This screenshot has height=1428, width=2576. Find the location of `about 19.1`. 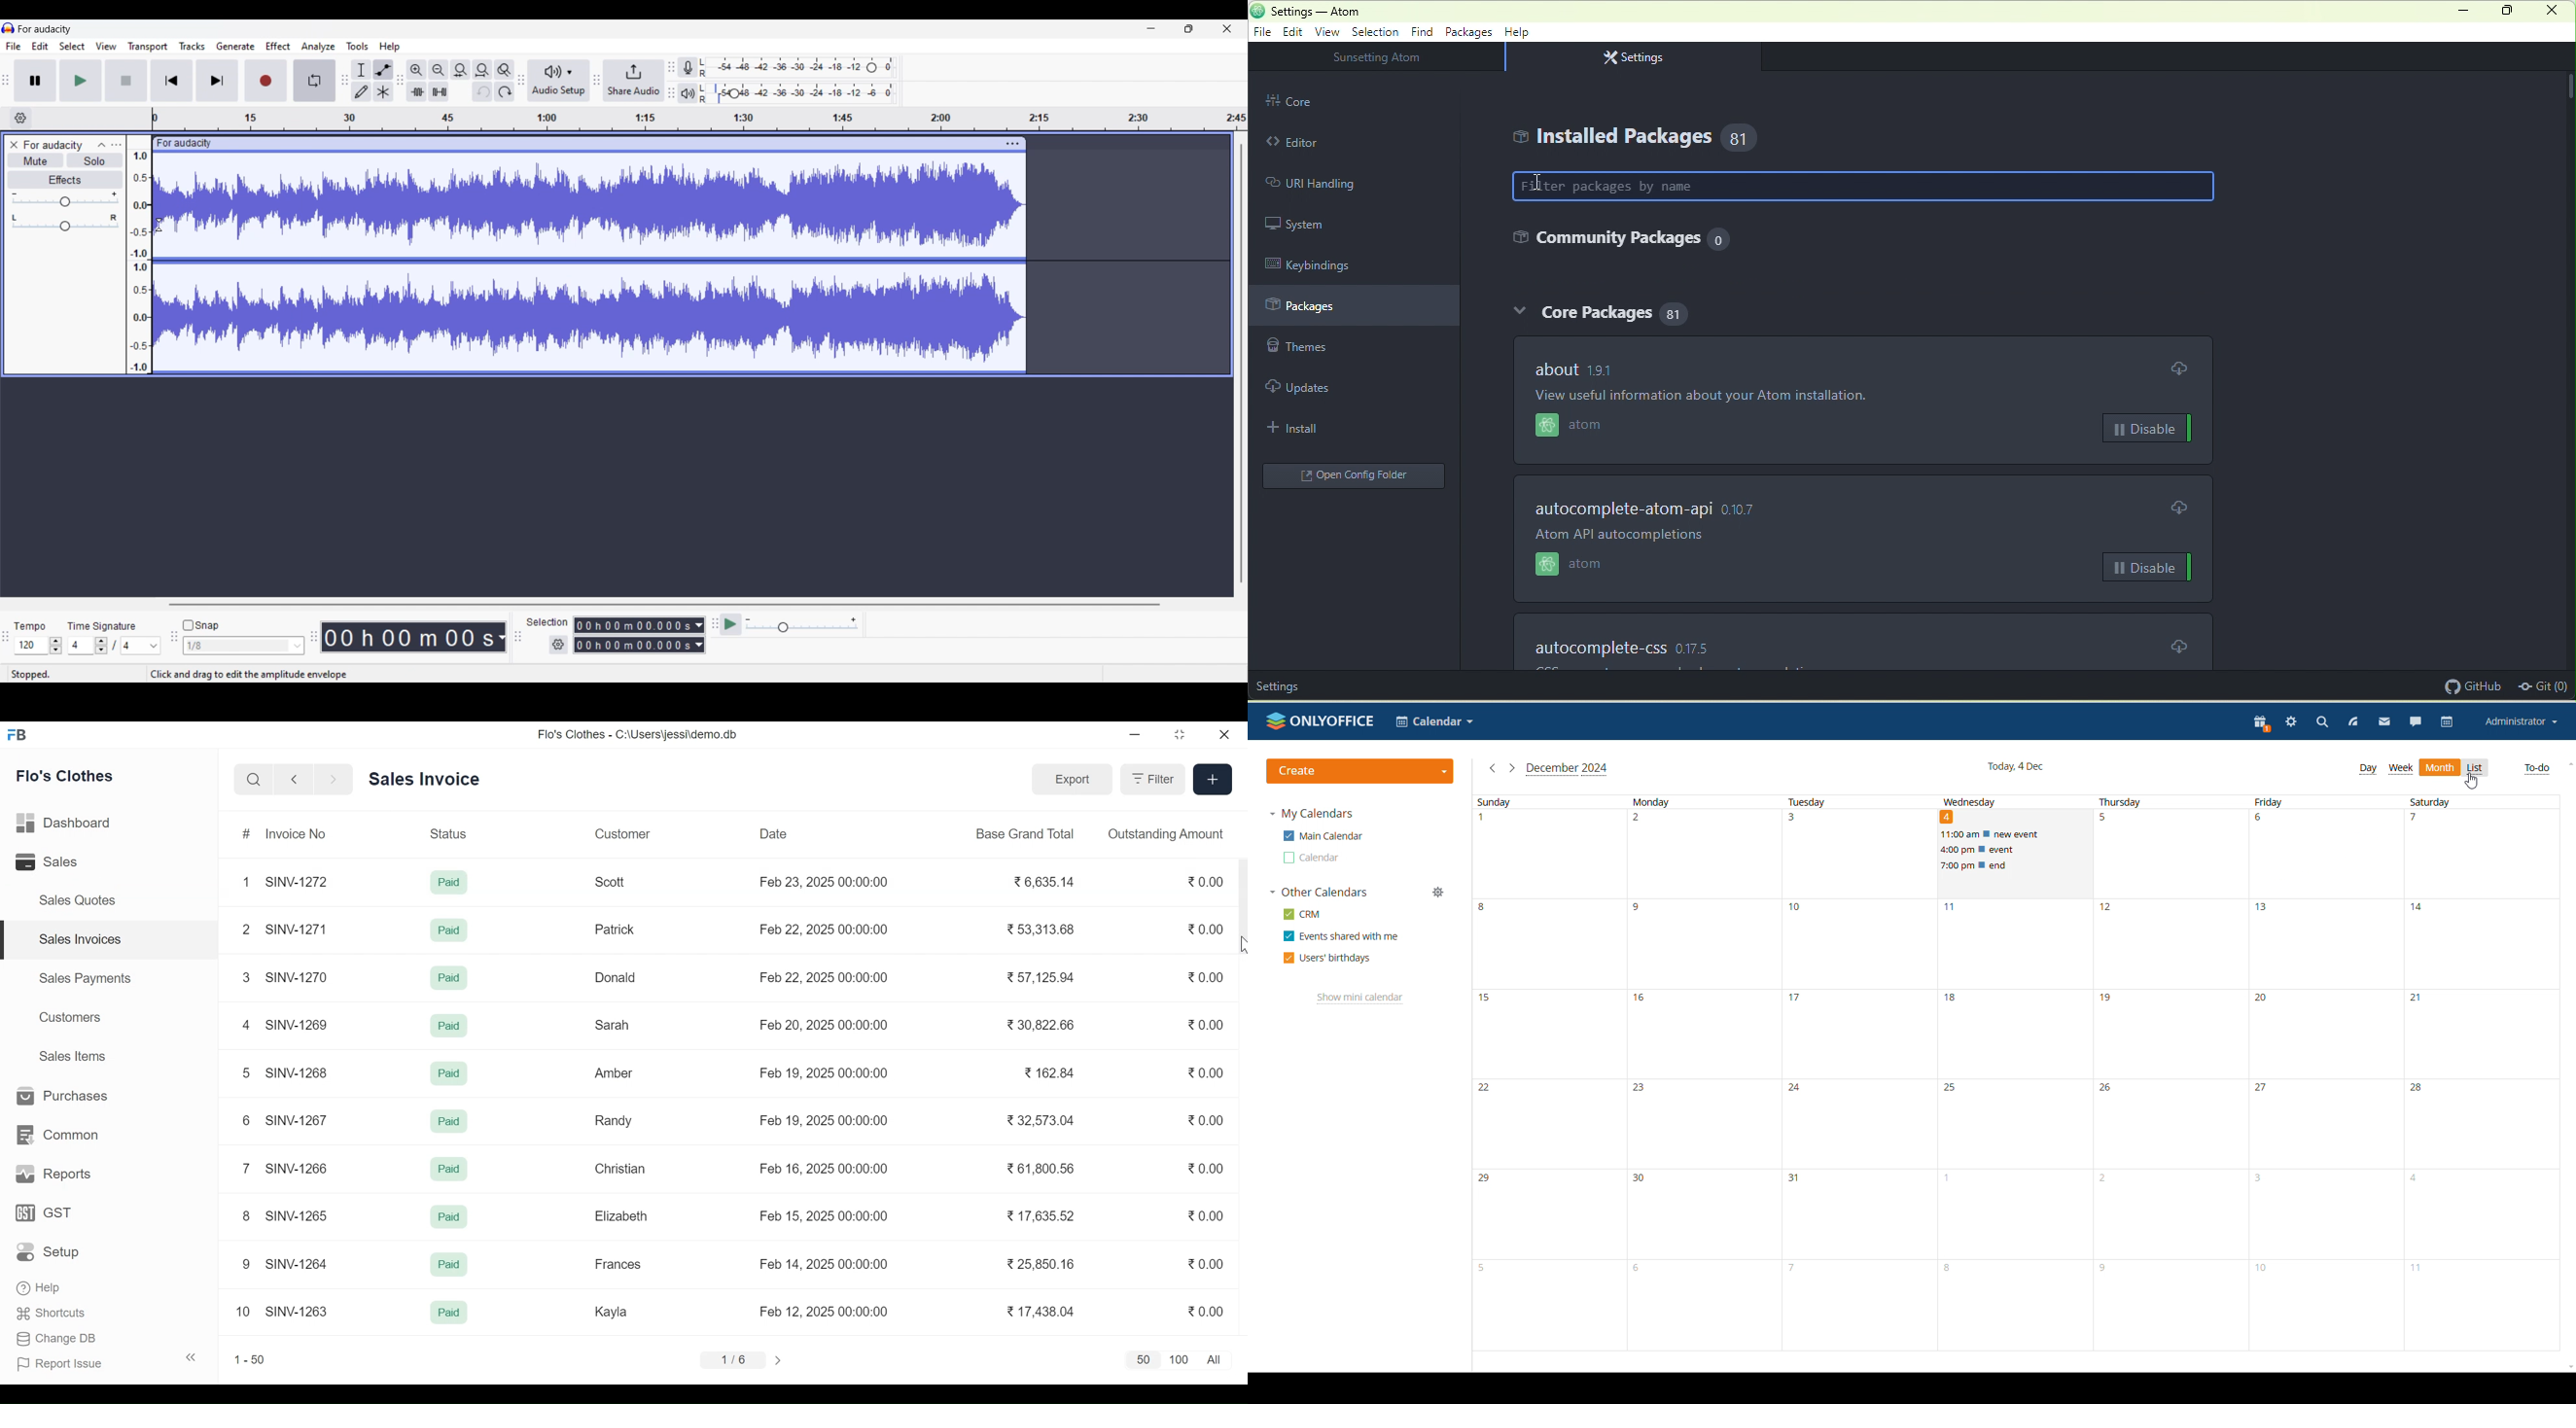

about 19.1 is located at coordinates (1573, 368).